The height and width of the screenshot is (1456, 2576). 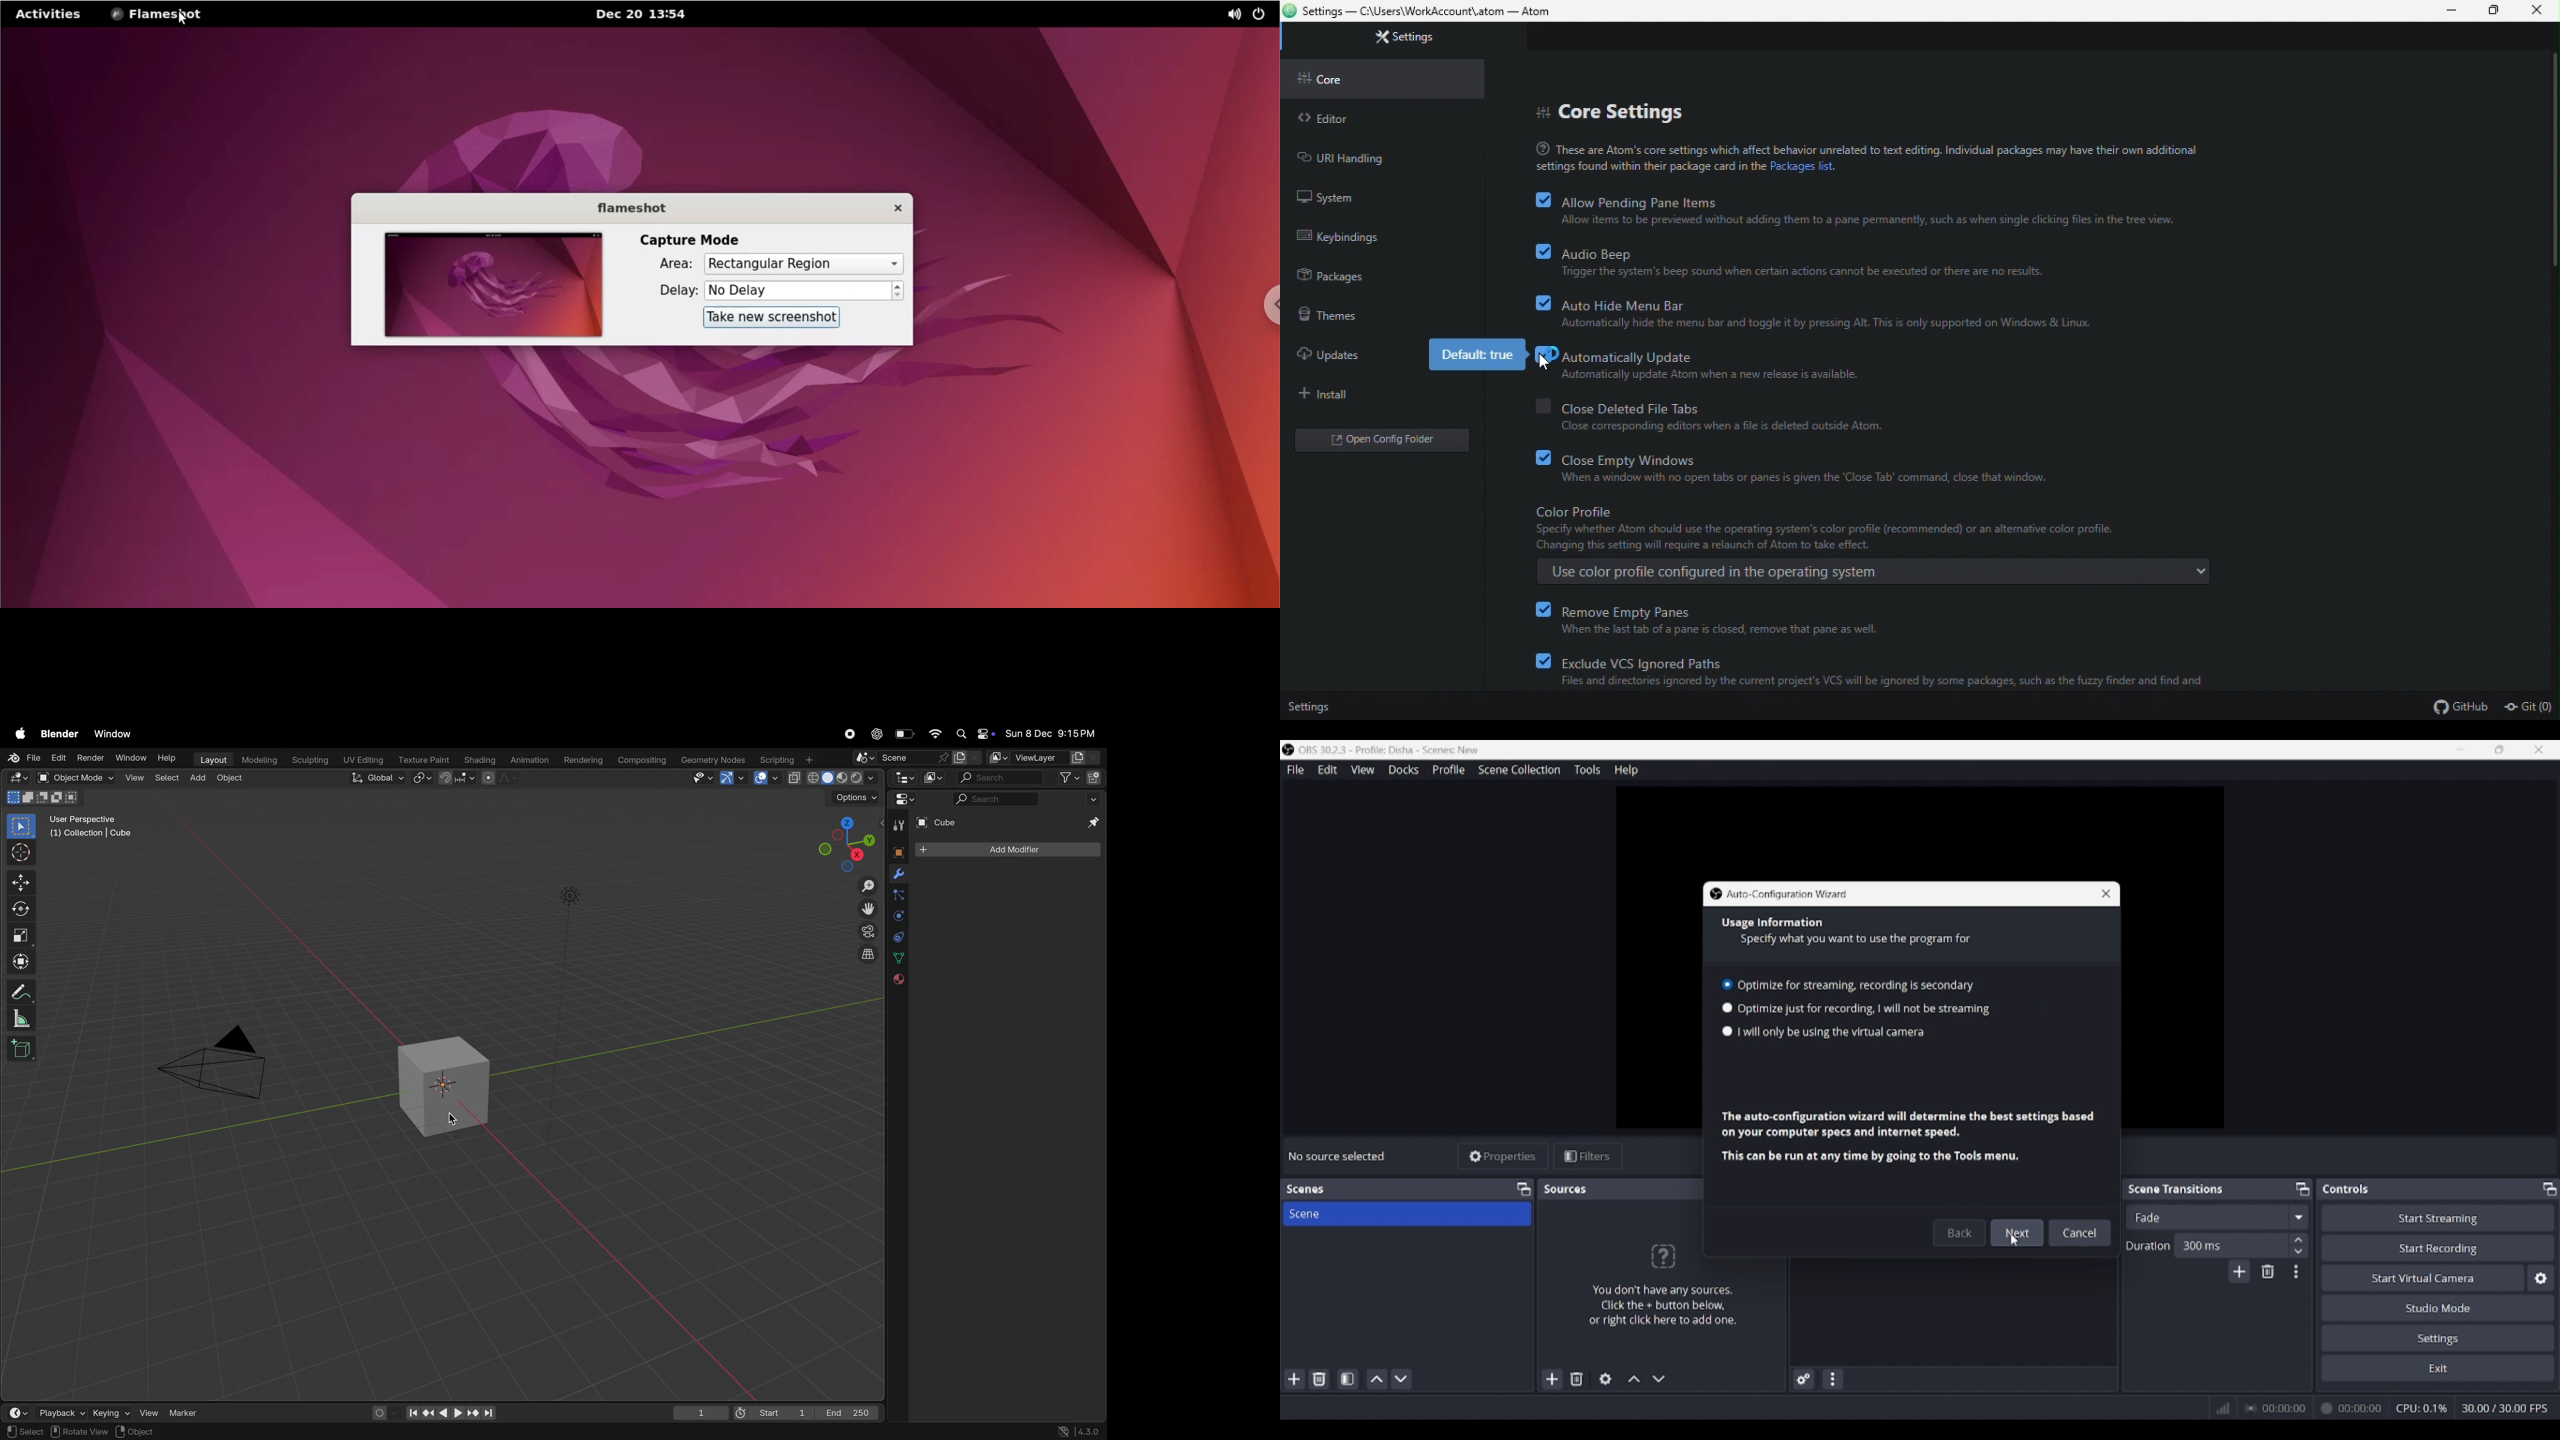 What do you see at coordinates (2303, 1189) in the screenshot?
I see `Float Scene transitions panel` at bounding box center [2303, 1189].